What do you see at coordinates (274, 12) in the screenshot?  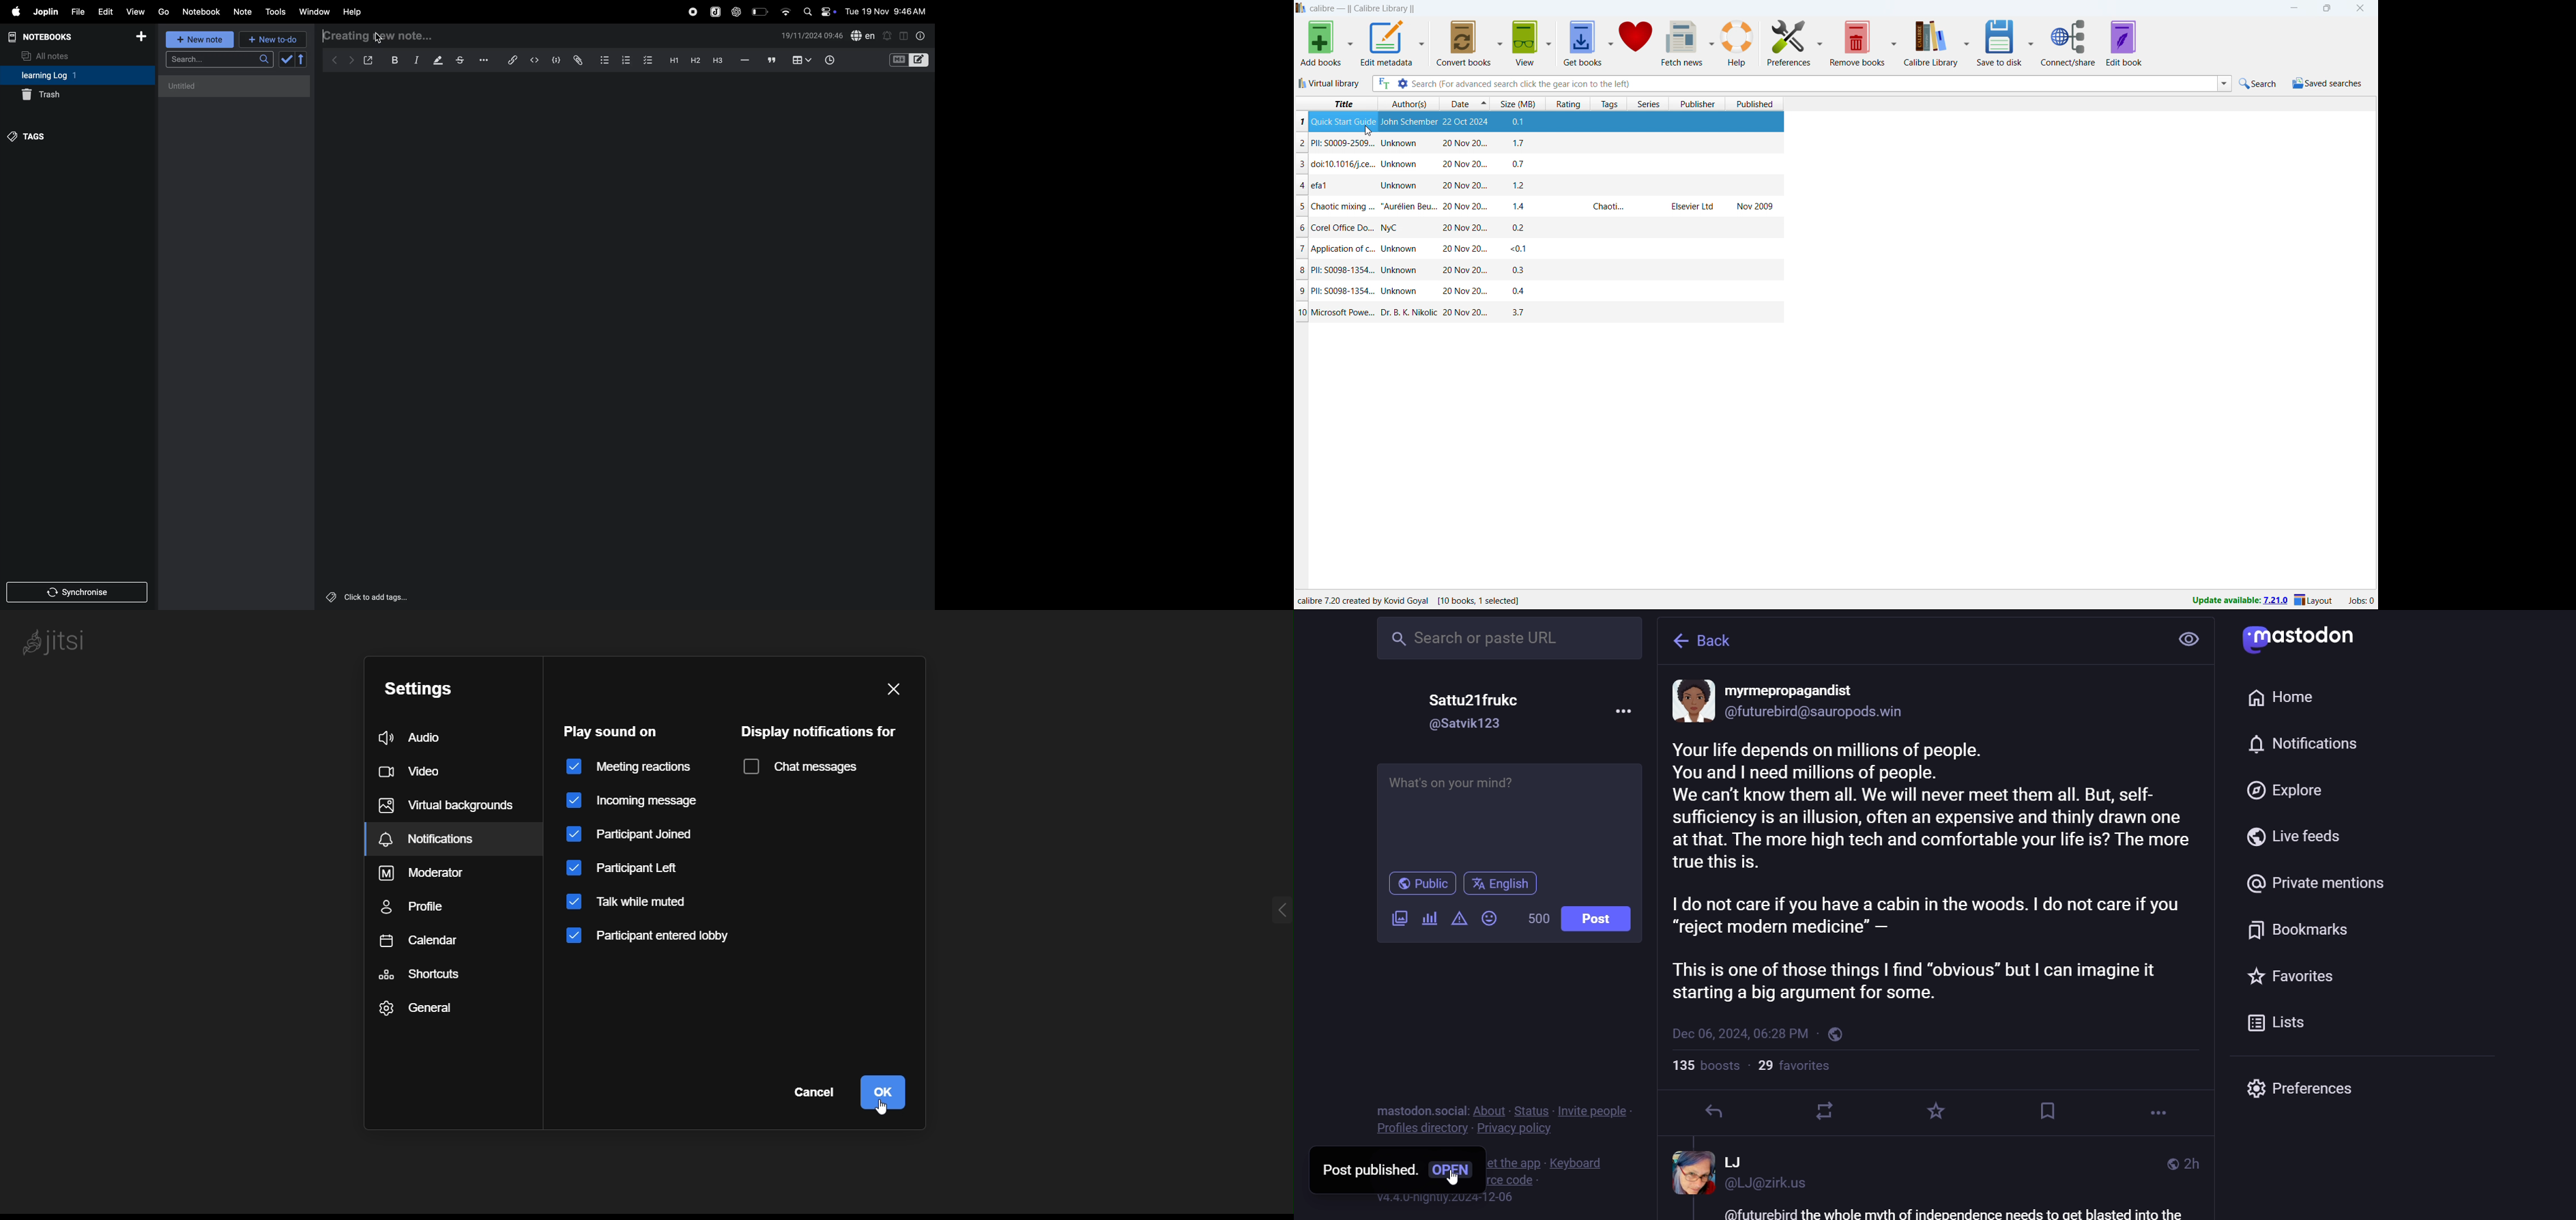 I see `tools` at bounding box center [274, 12].